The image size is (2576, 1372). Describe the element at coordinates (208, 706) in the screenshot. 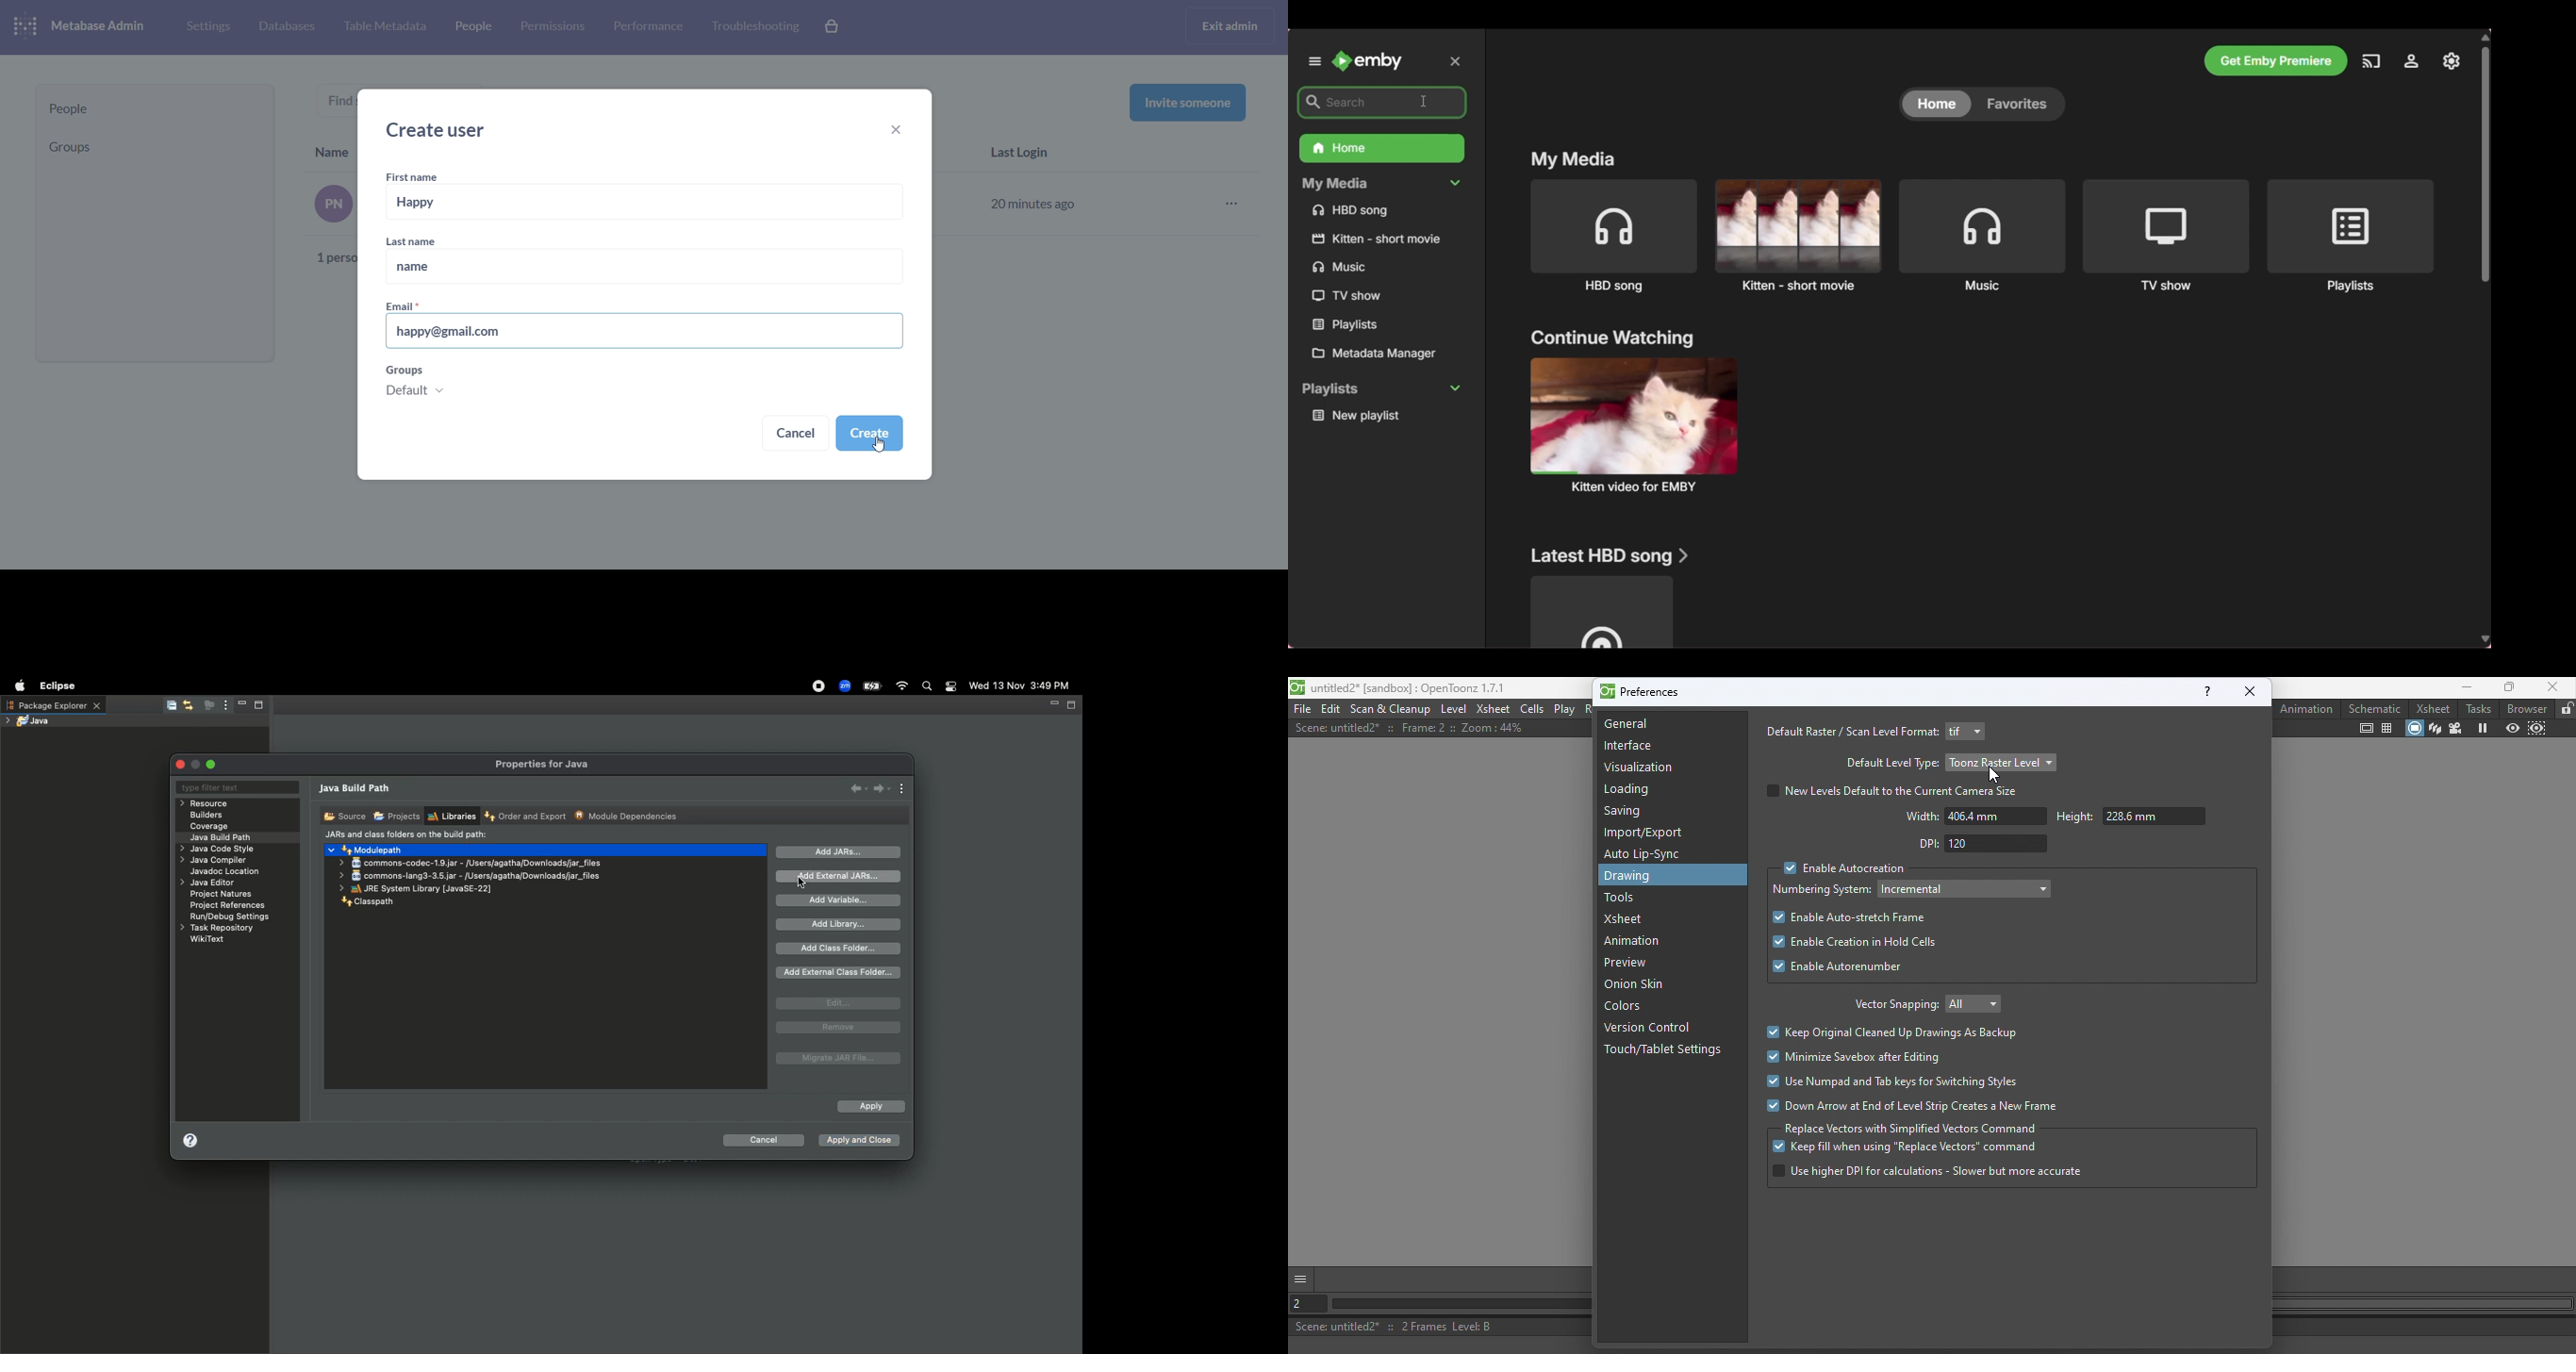

I see `Focus on active task` at that location.